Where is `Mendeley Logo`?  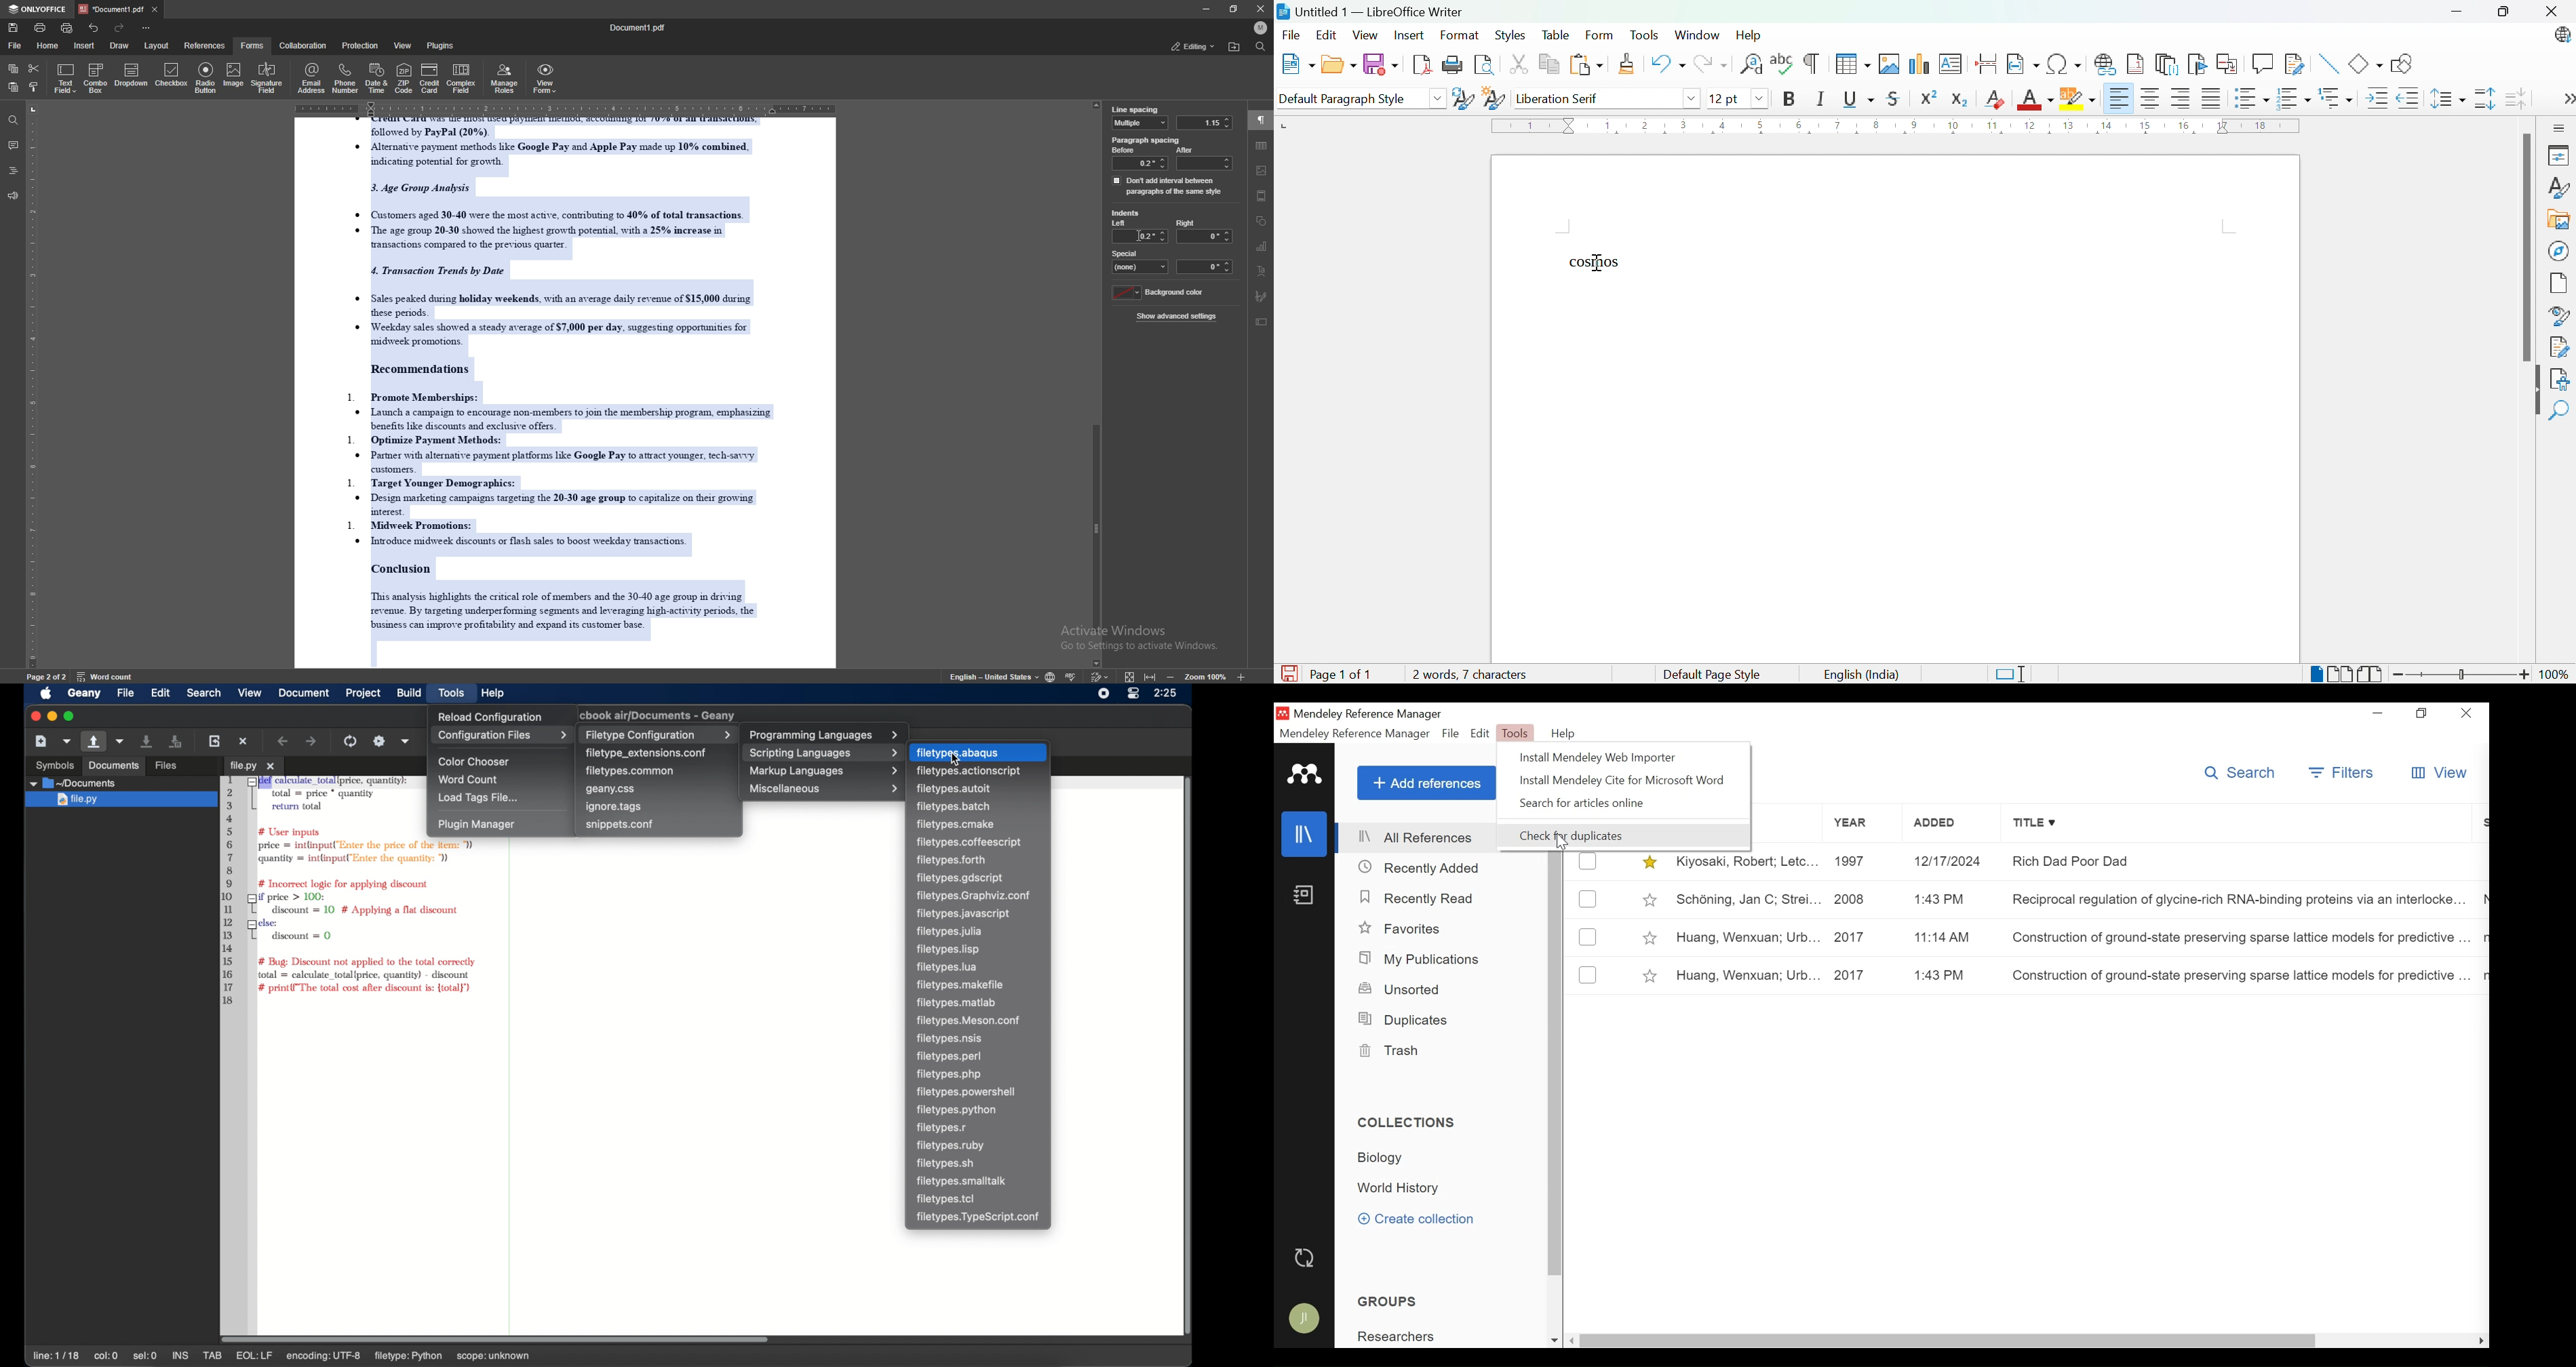 Mendeley Logo is located at coordinates (1305, 775).